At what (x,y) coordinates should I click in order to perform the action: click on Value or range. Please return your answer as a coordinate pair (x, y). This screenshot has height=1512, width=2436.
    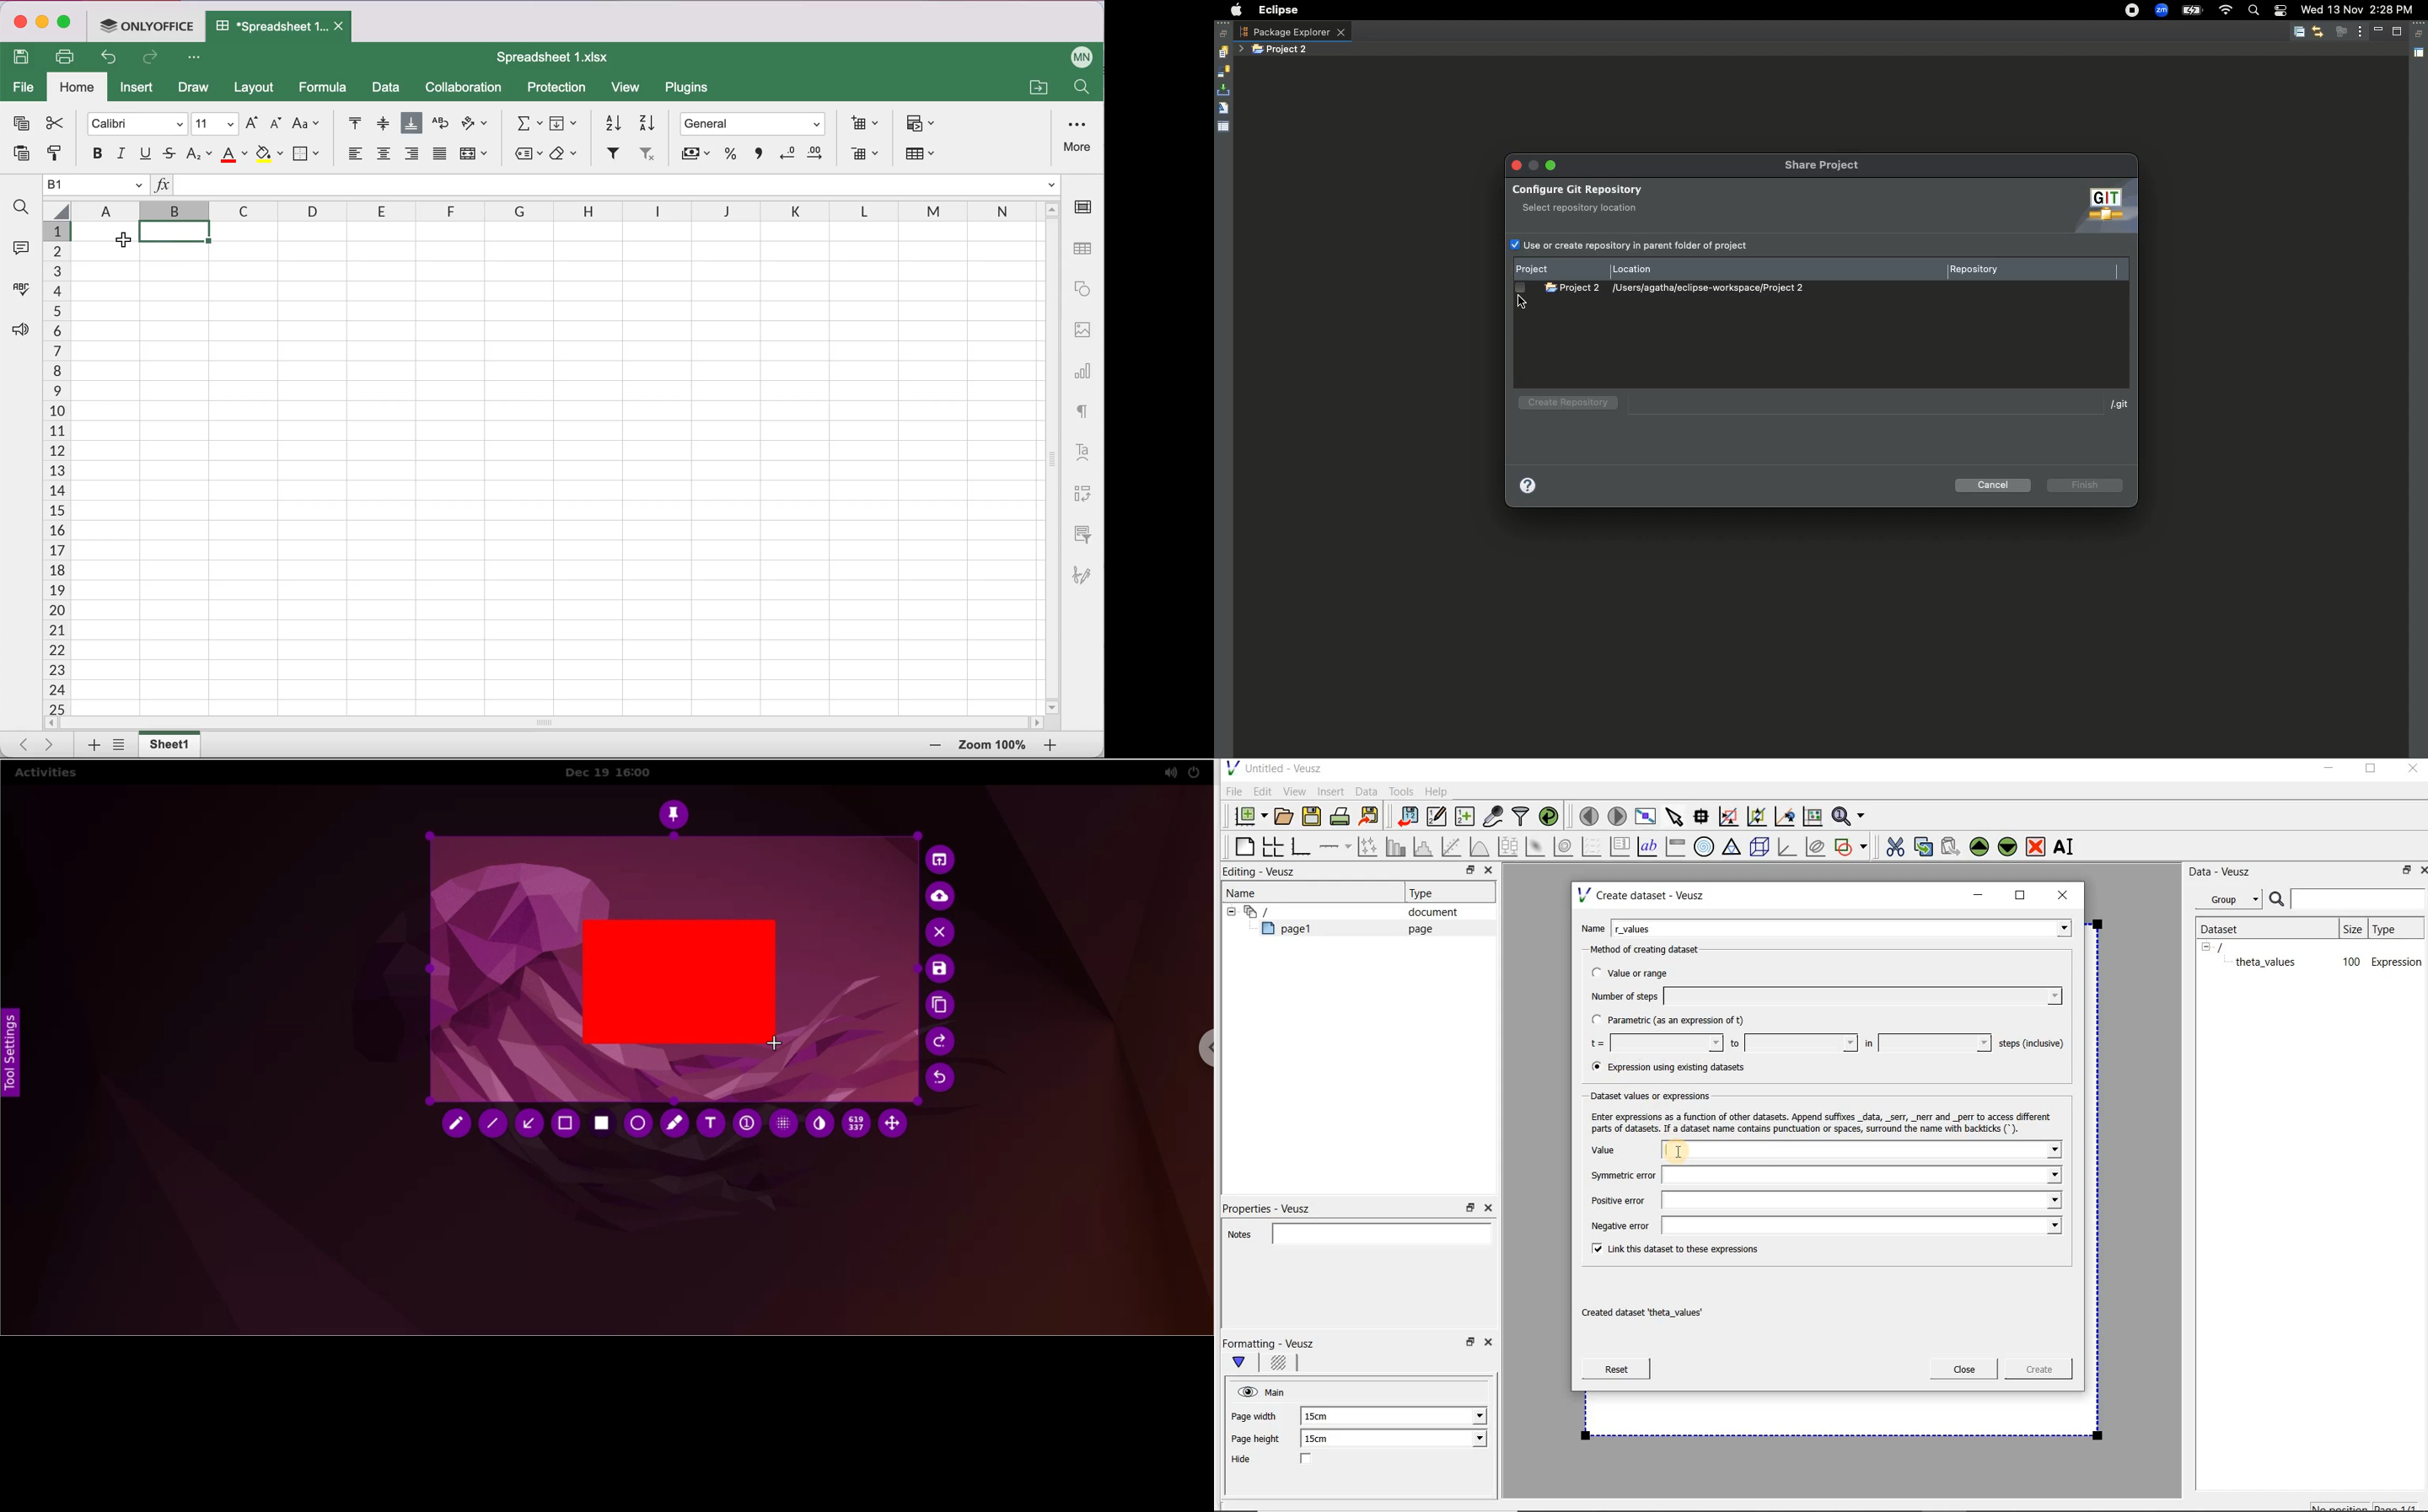
    Looking at the image, I should click on (1643, 971).